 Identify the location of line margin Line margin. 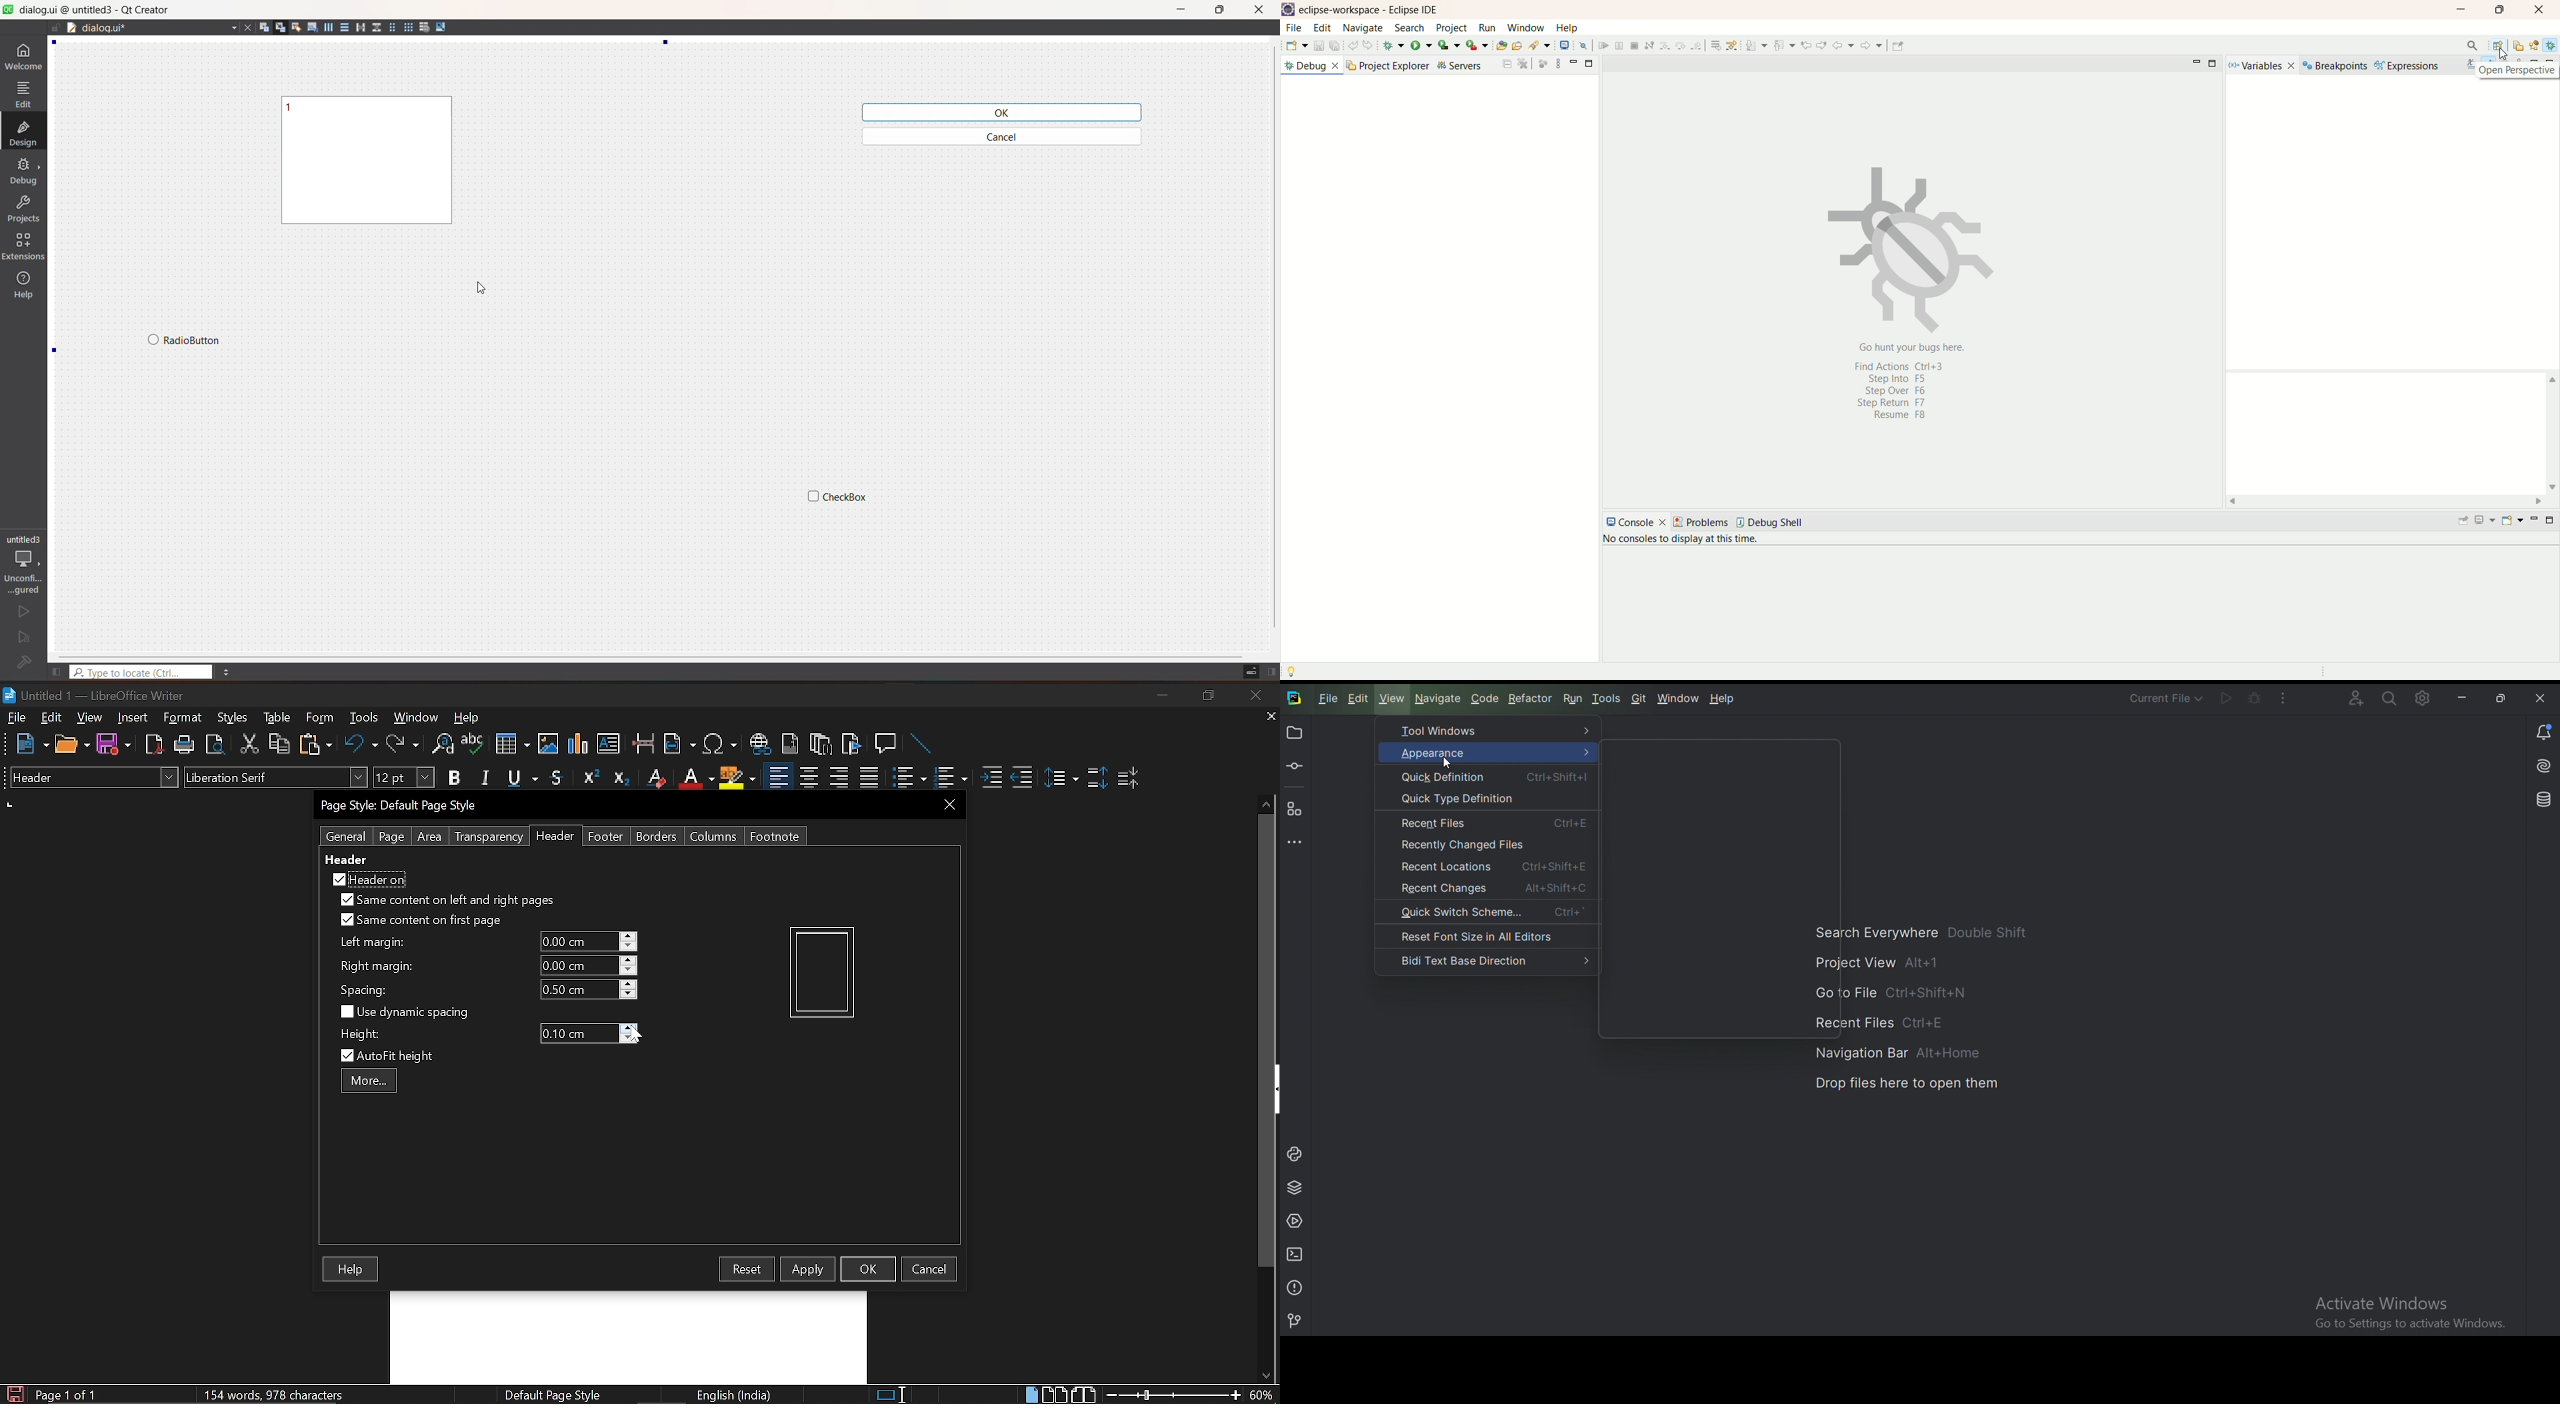
(577, 942).